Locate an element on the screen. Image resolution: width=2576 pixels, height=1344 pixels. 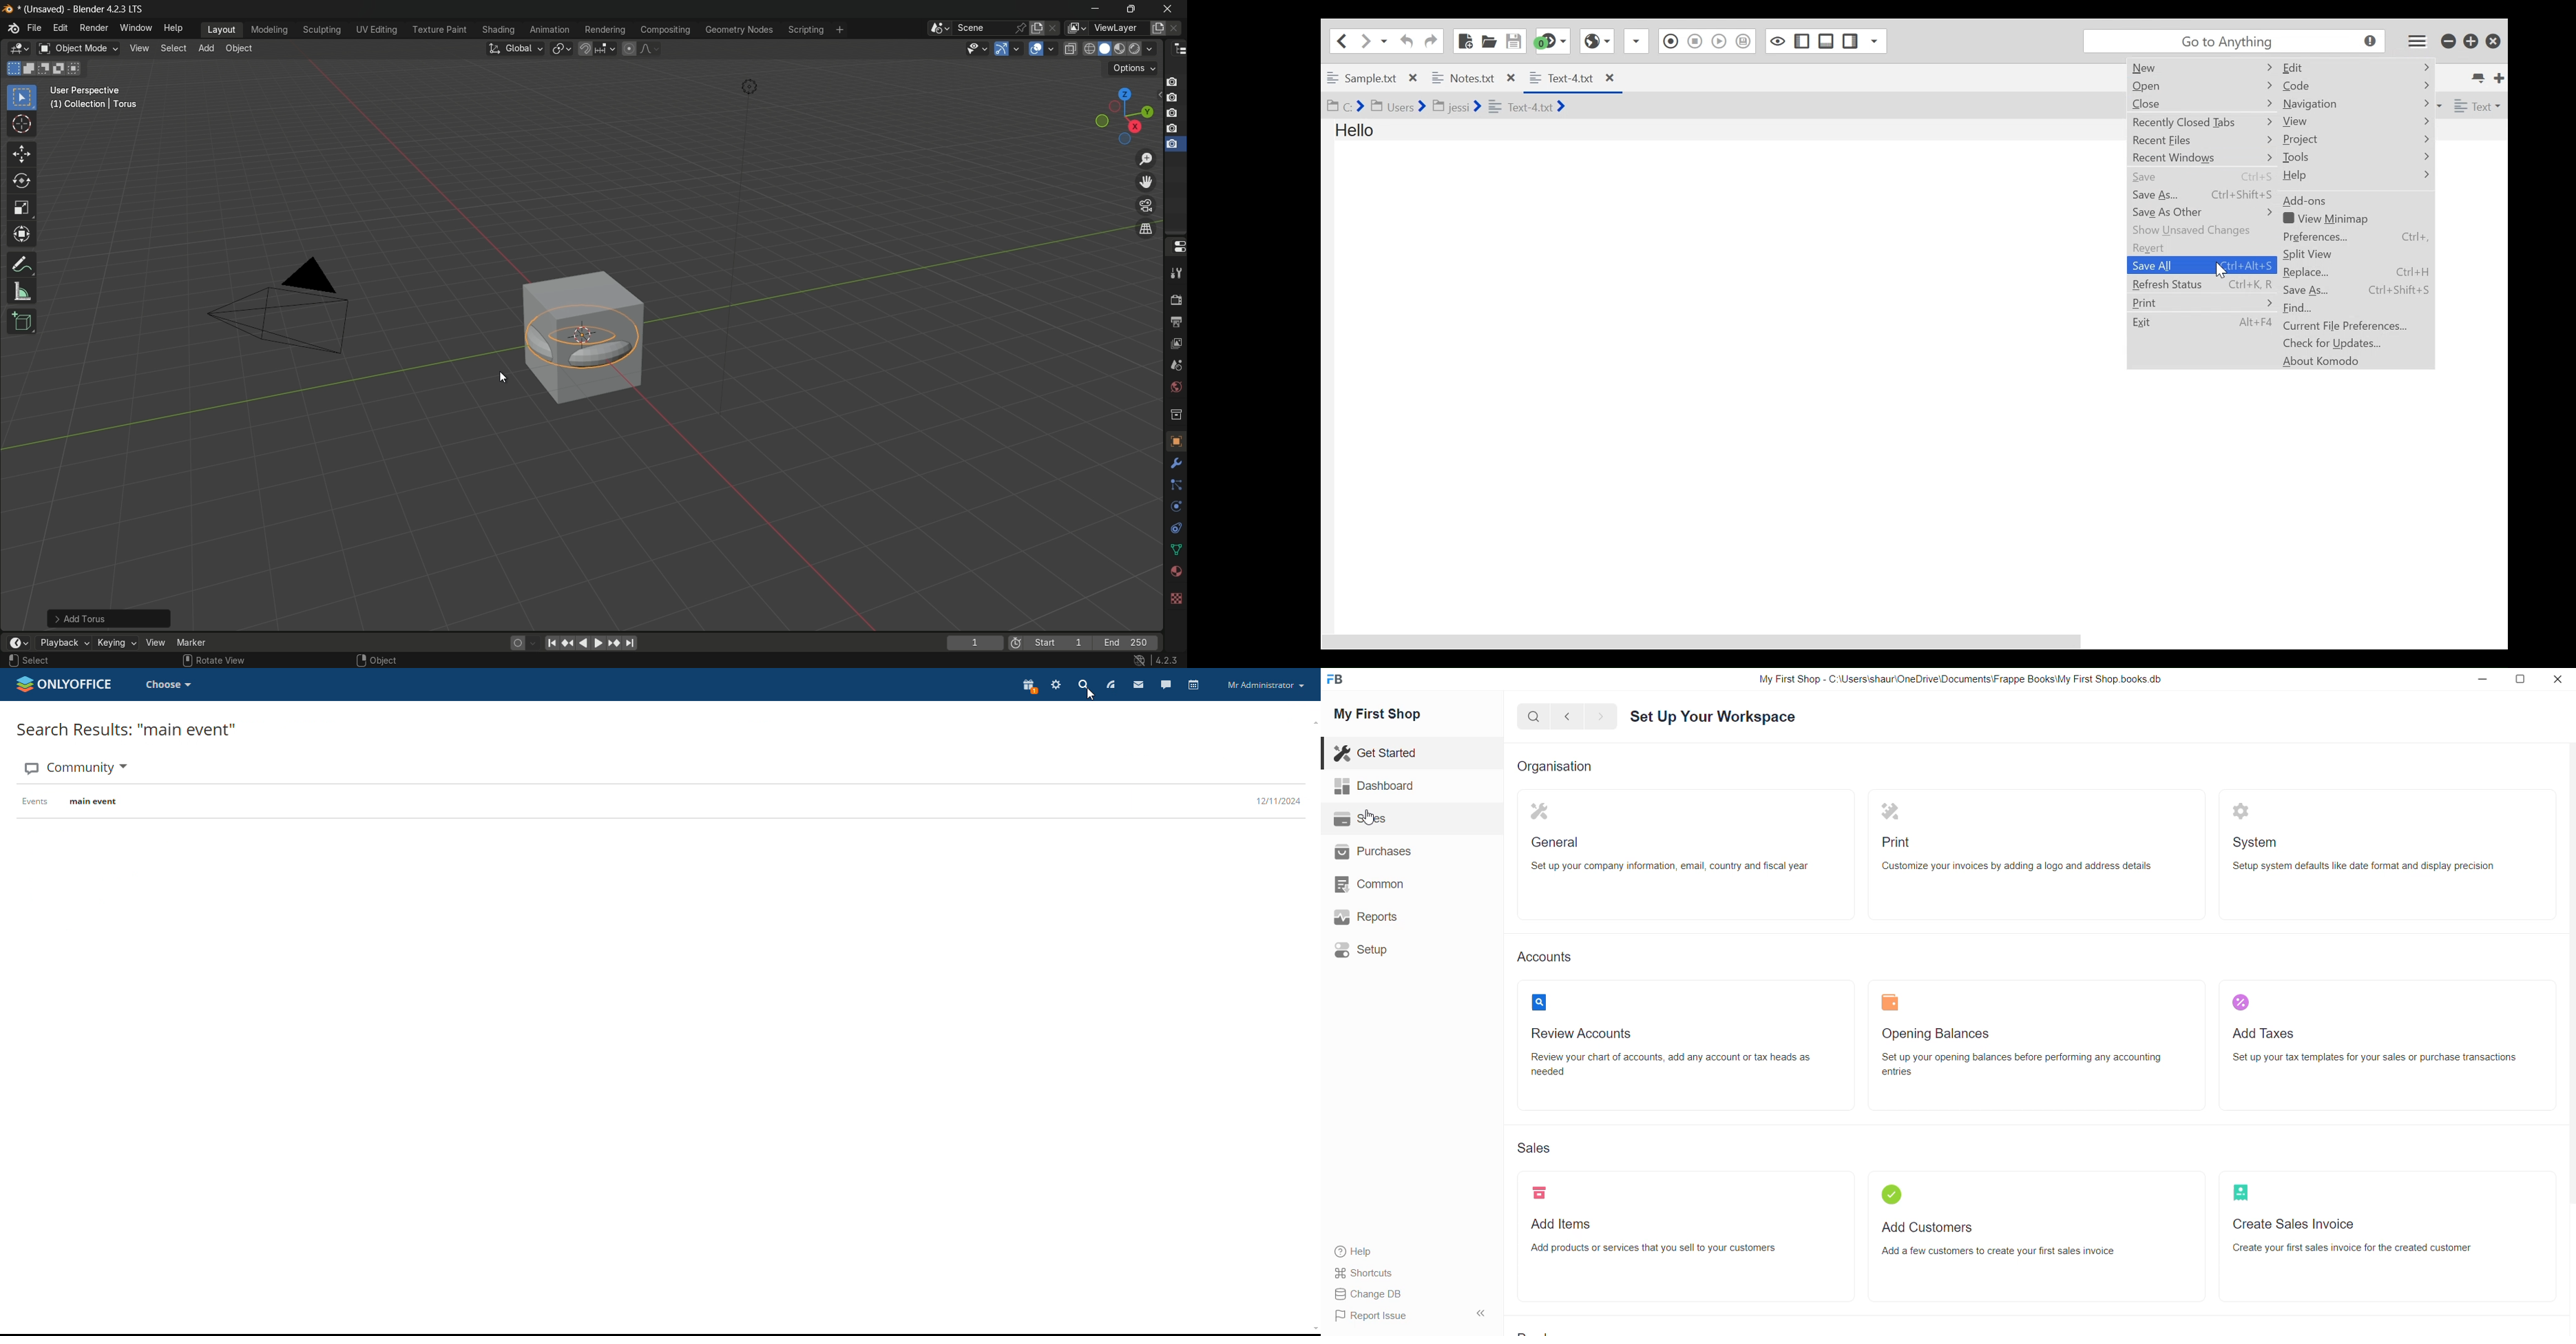
Organisation is located at coordinates (1565, 768).